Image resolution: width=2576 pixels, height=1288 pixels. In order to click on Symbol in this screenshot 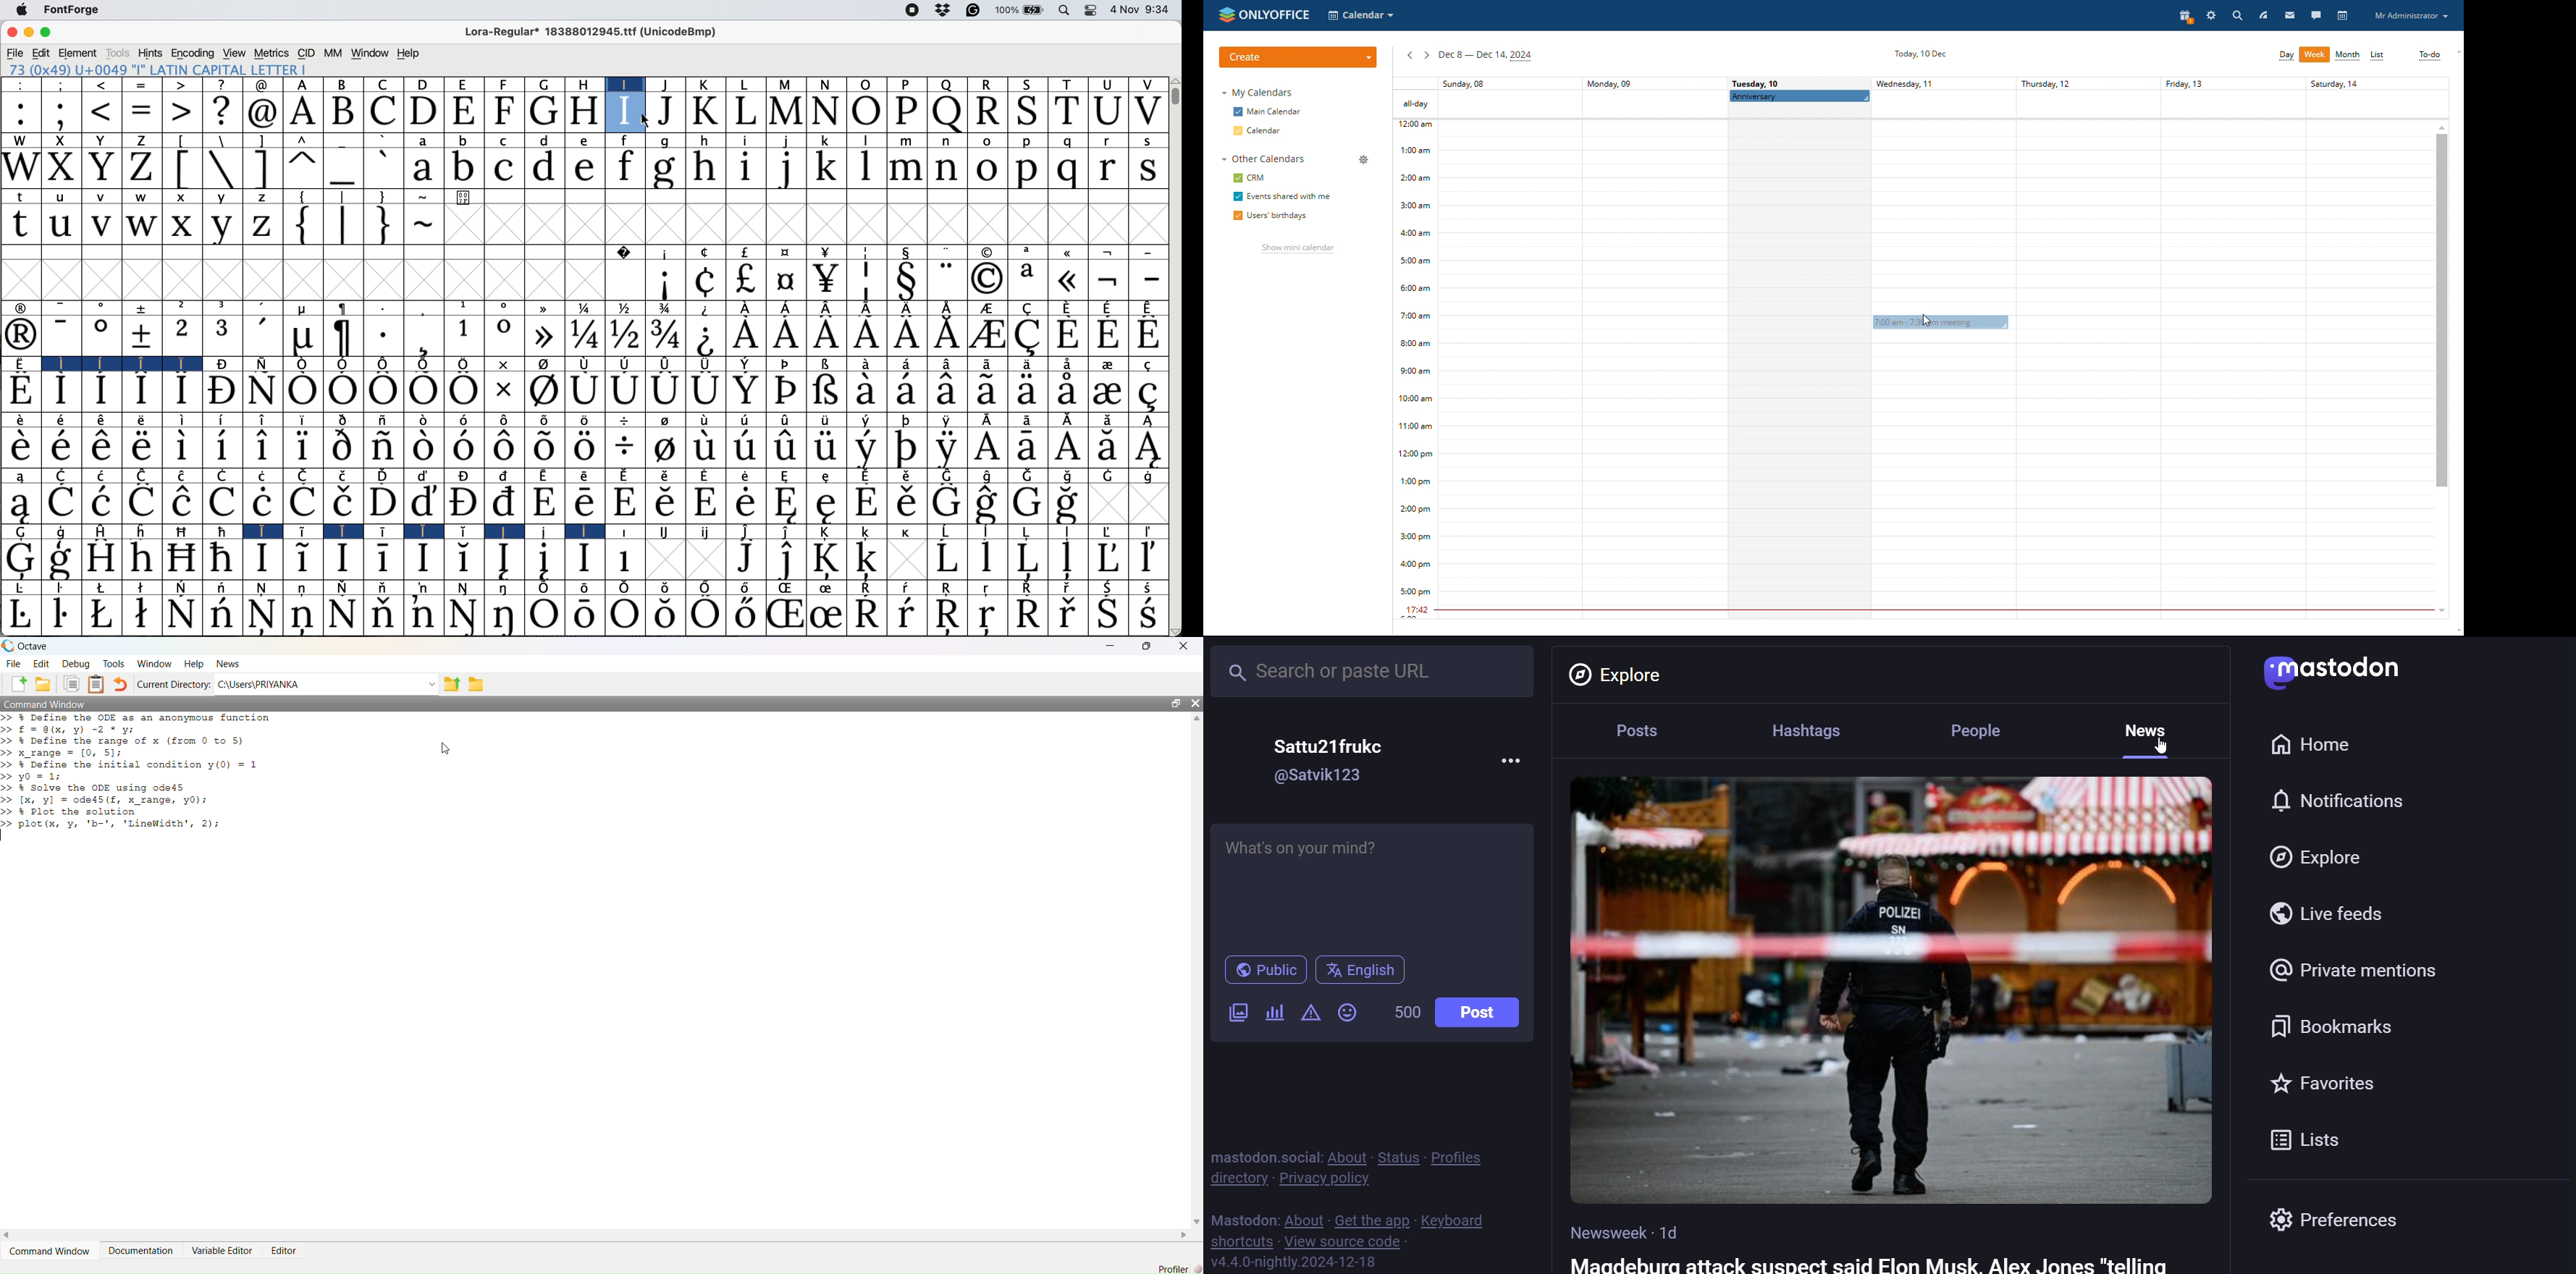, I will do `click(264, 475)`.